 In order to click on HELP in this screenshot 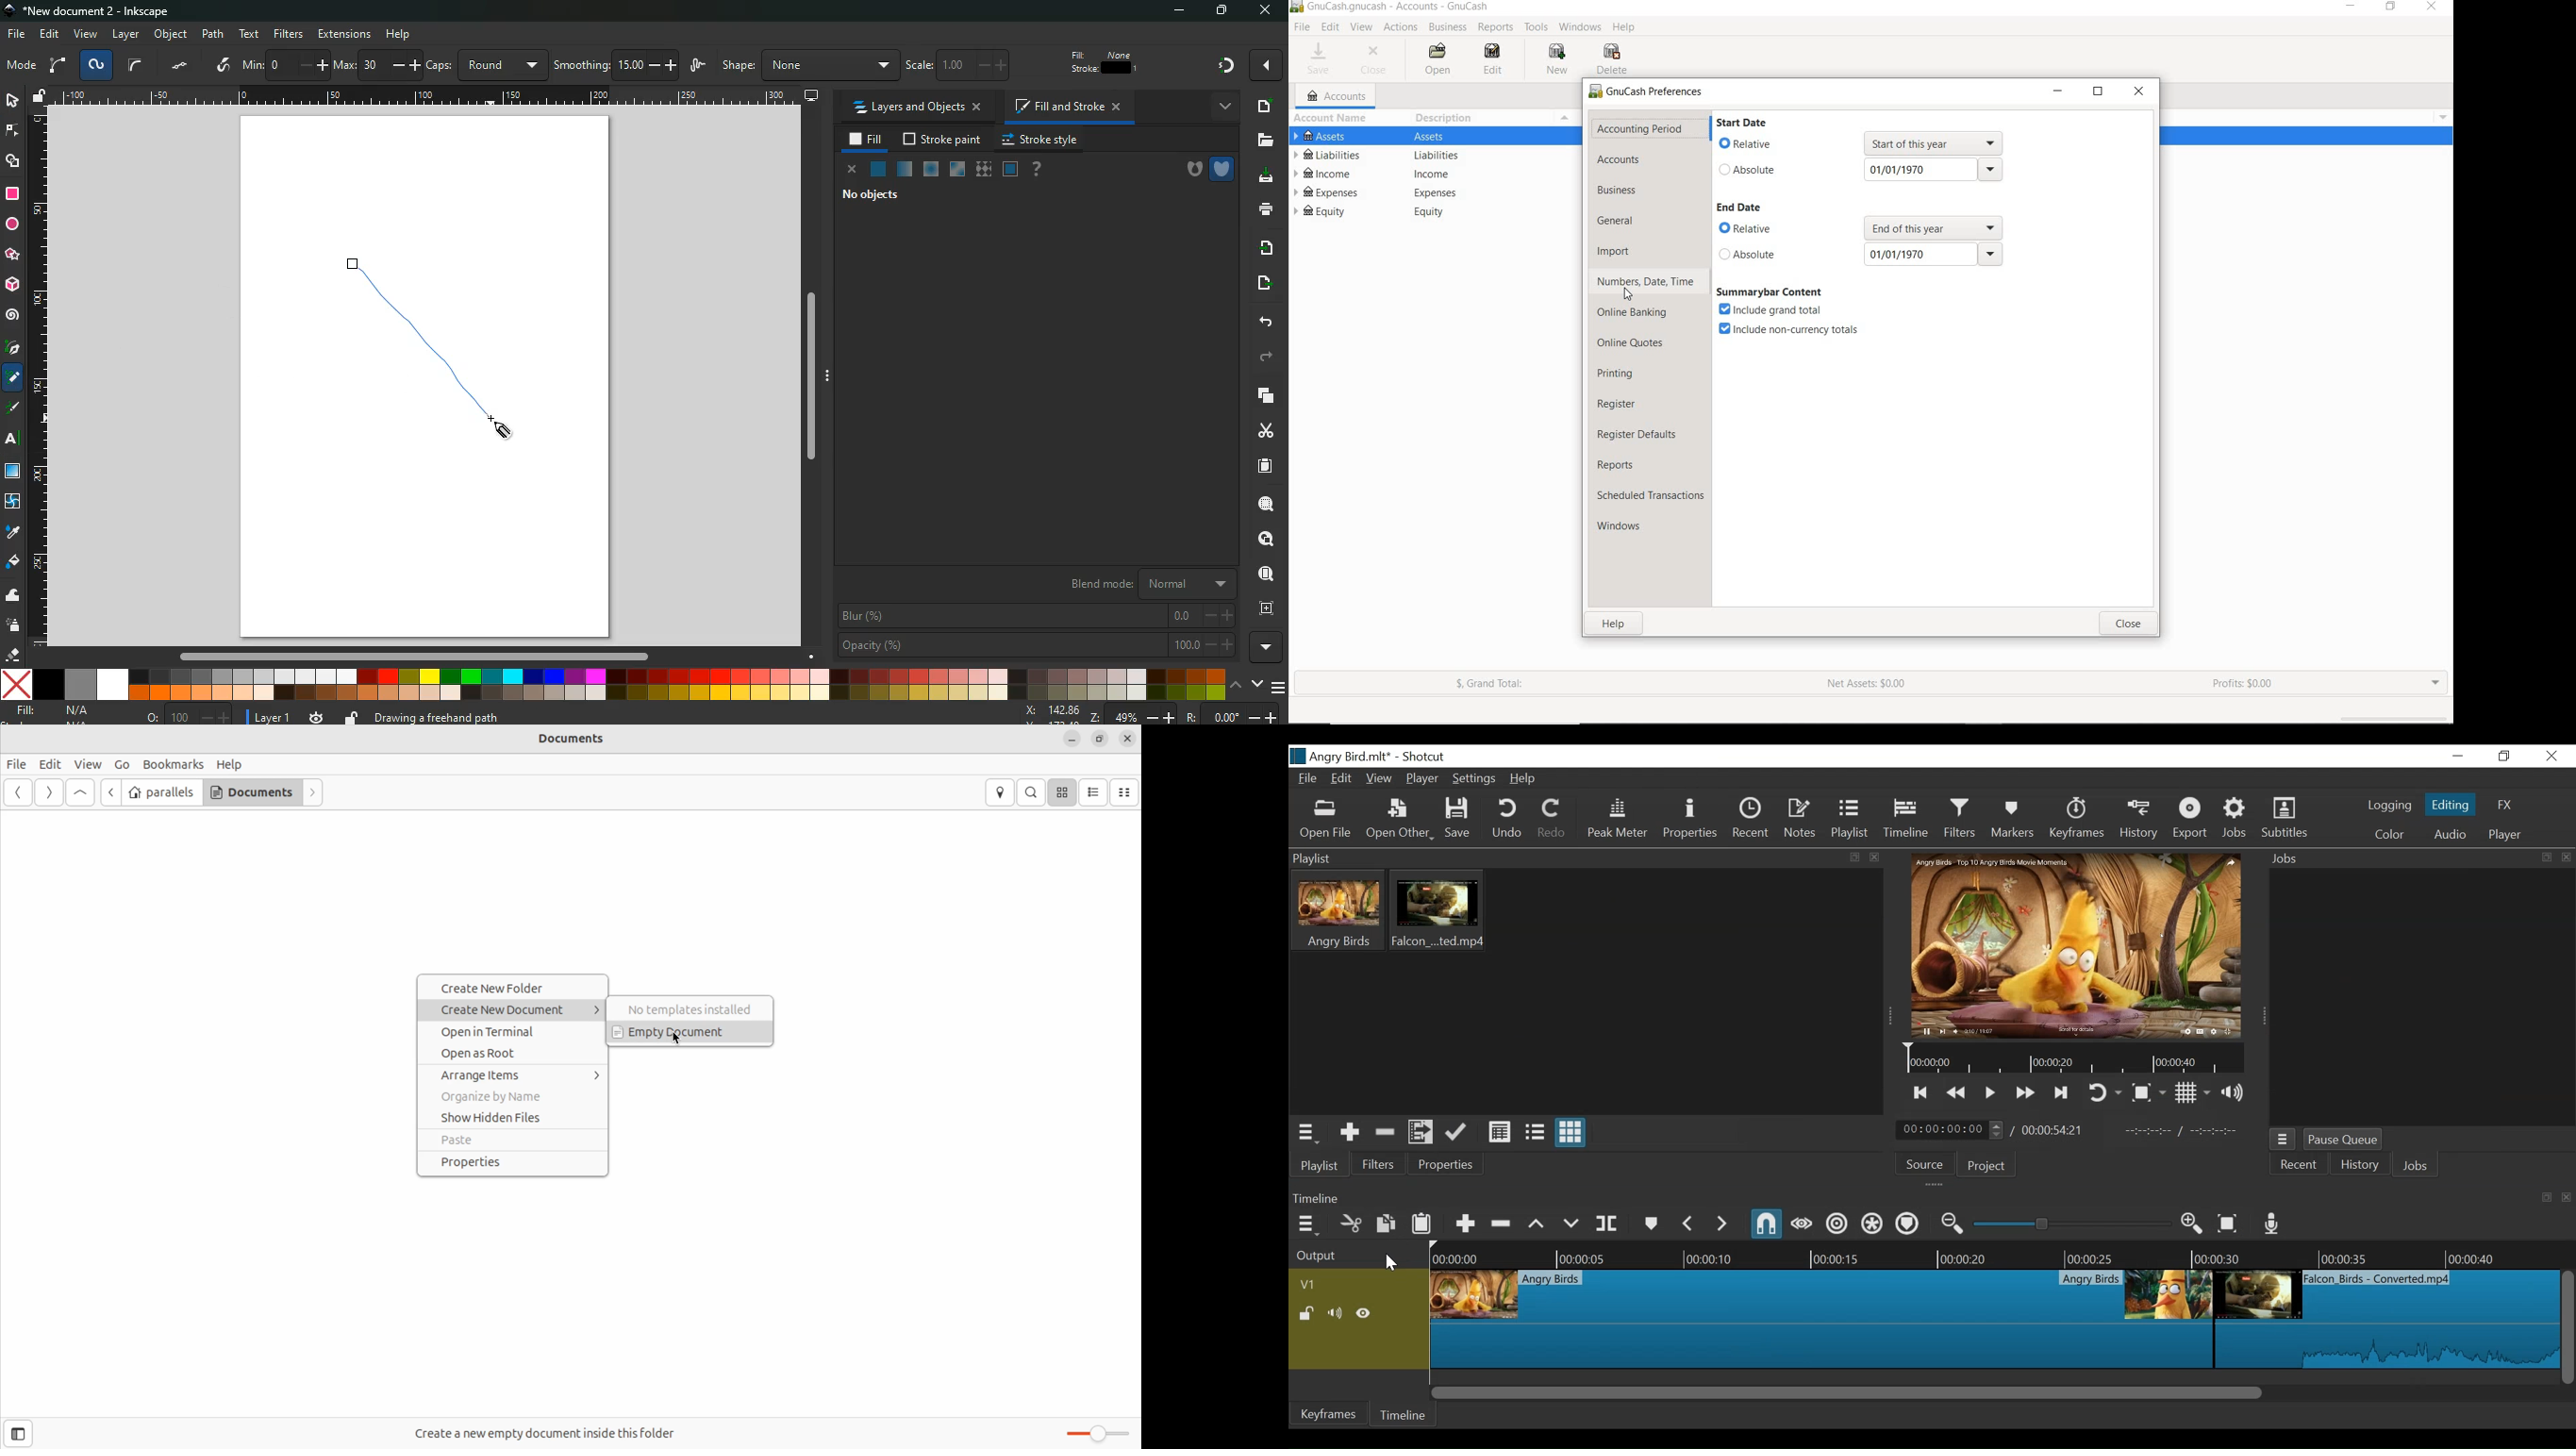, I will do `click(1625, 28)`.